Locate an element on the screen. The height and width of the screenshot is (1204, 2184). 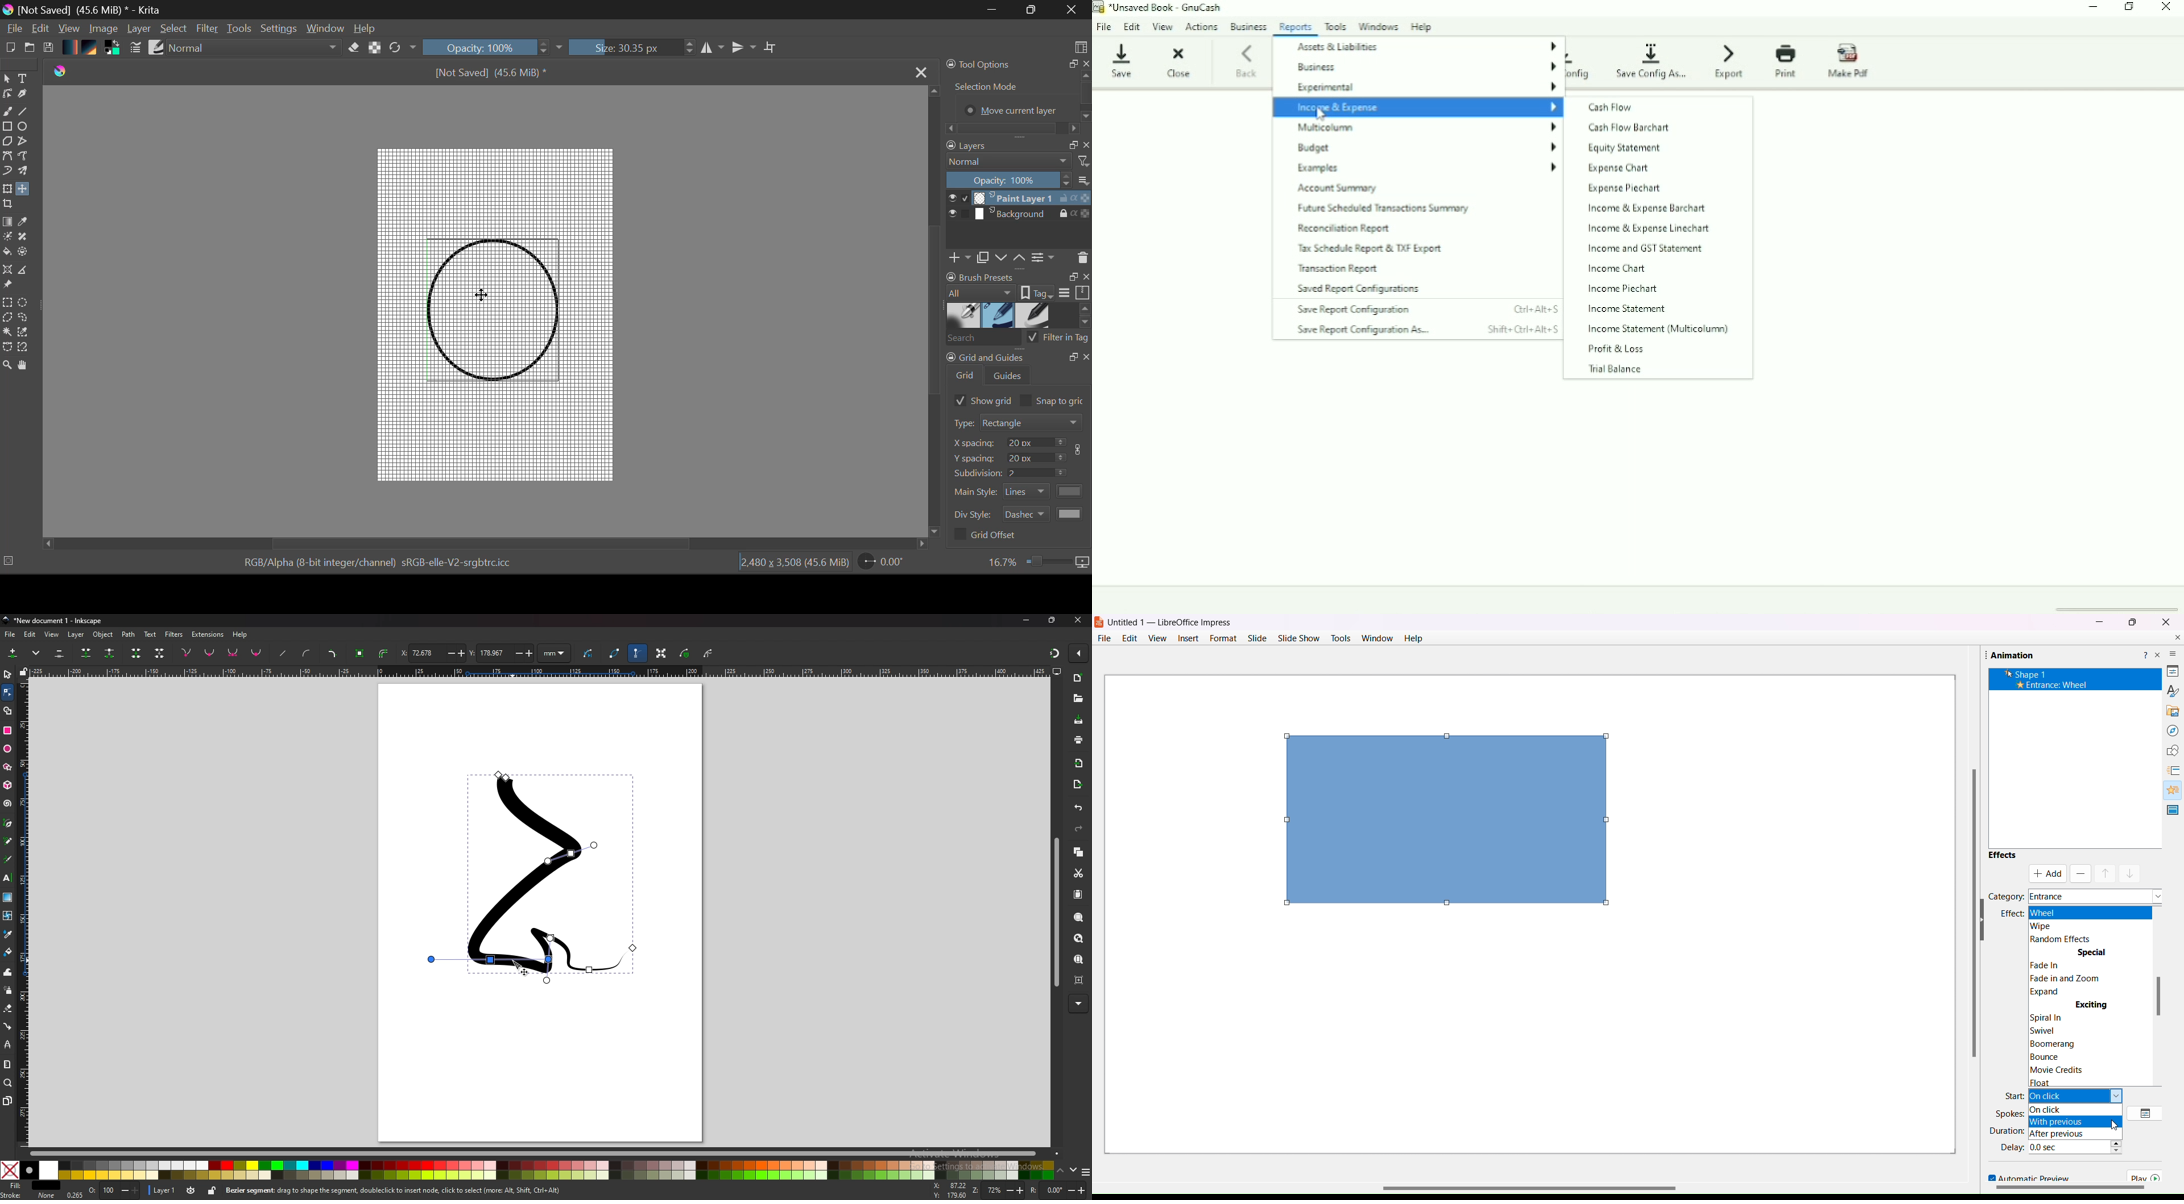
lock is located at coordinates (211, 1193).